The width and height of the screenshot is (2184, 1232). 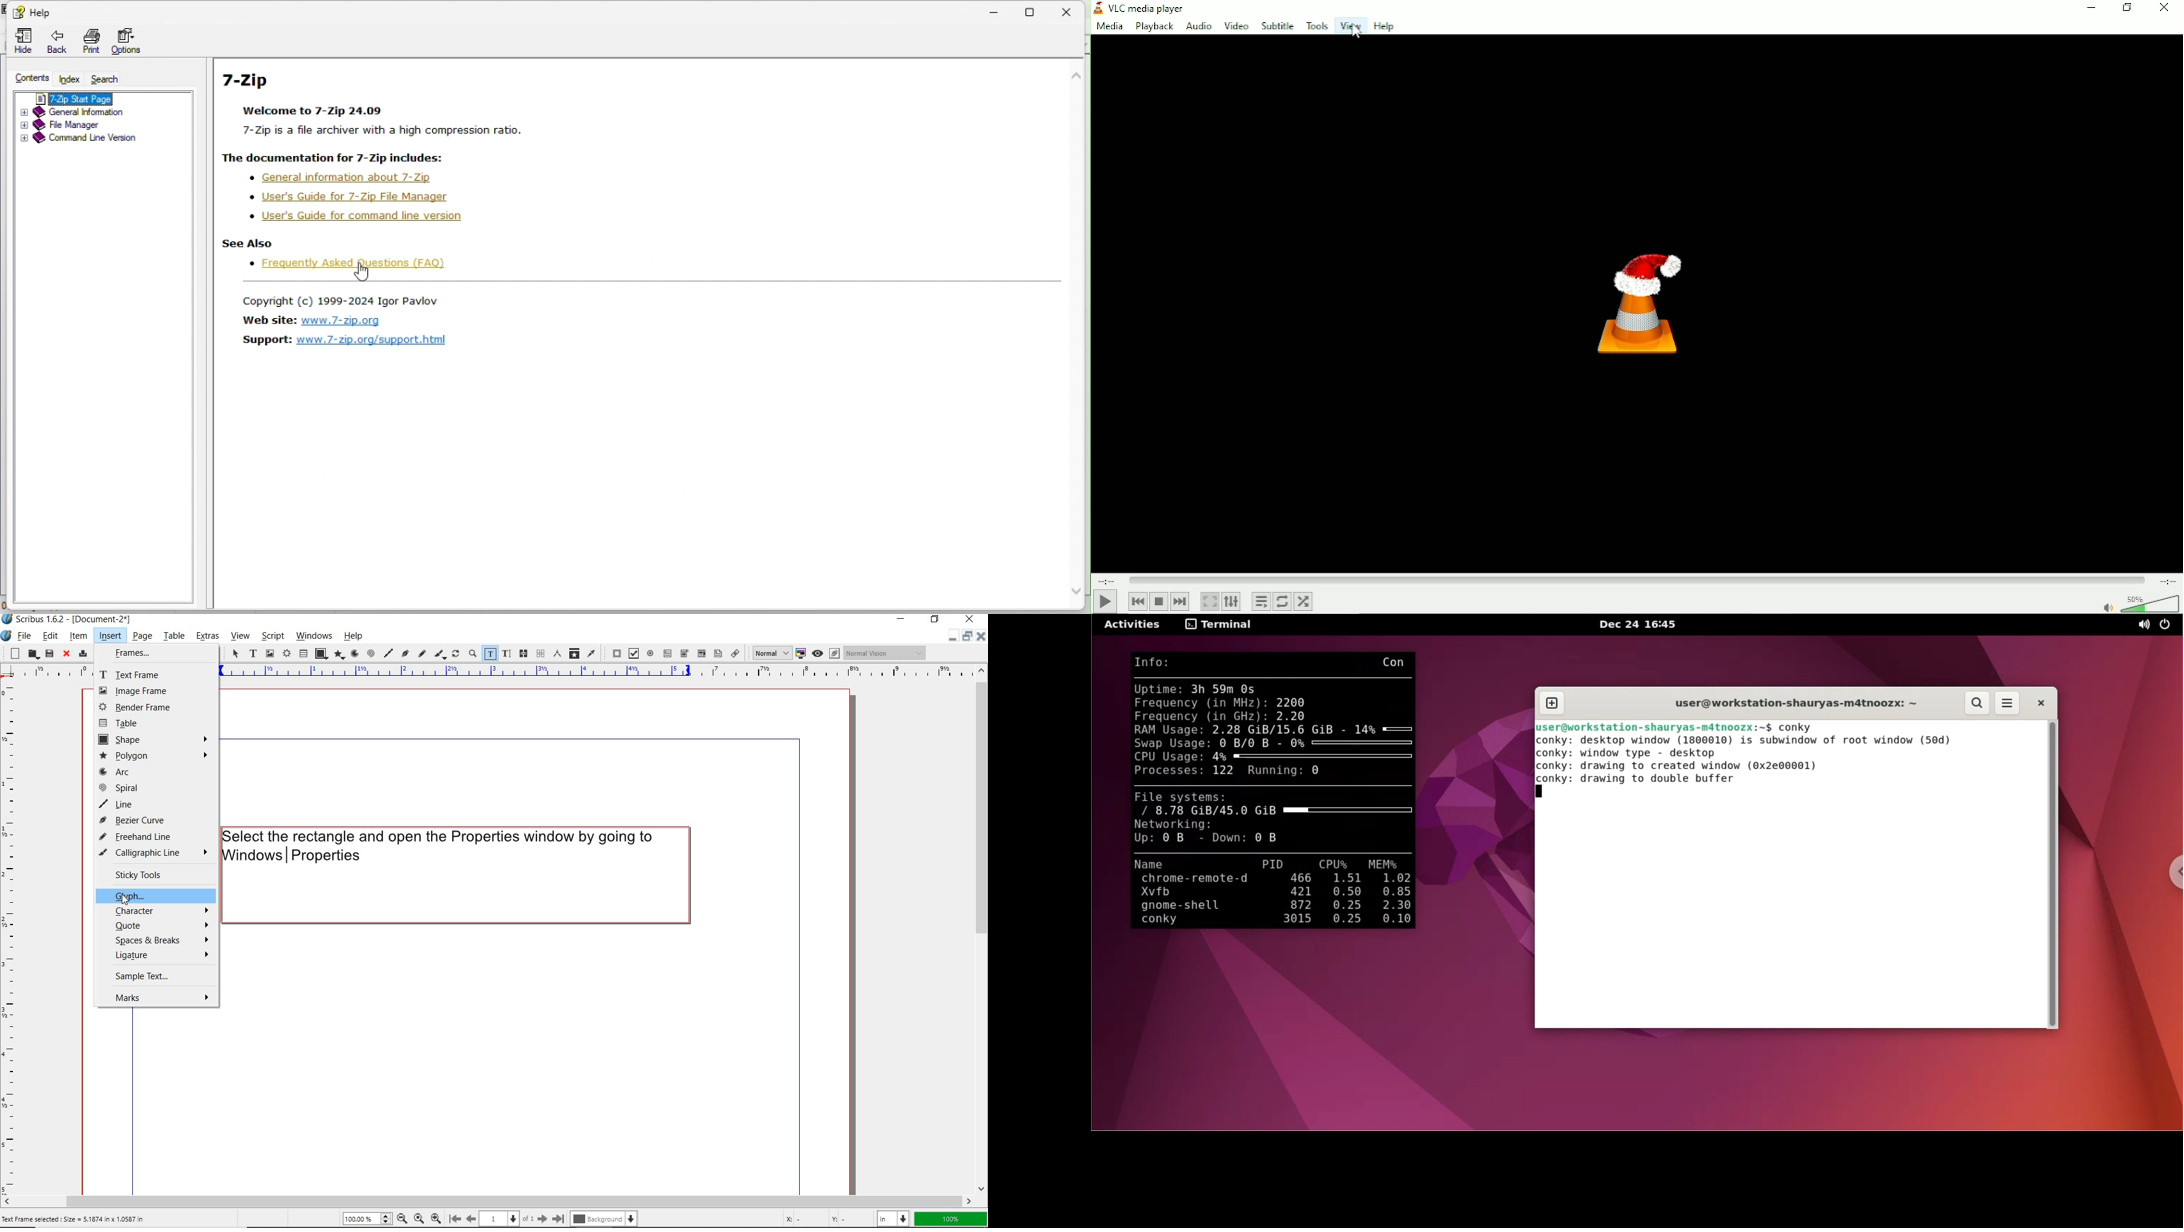 What do you see at coordinates (389, 653) in the screenshot?
I see `line` at bounding box center [389, 653].